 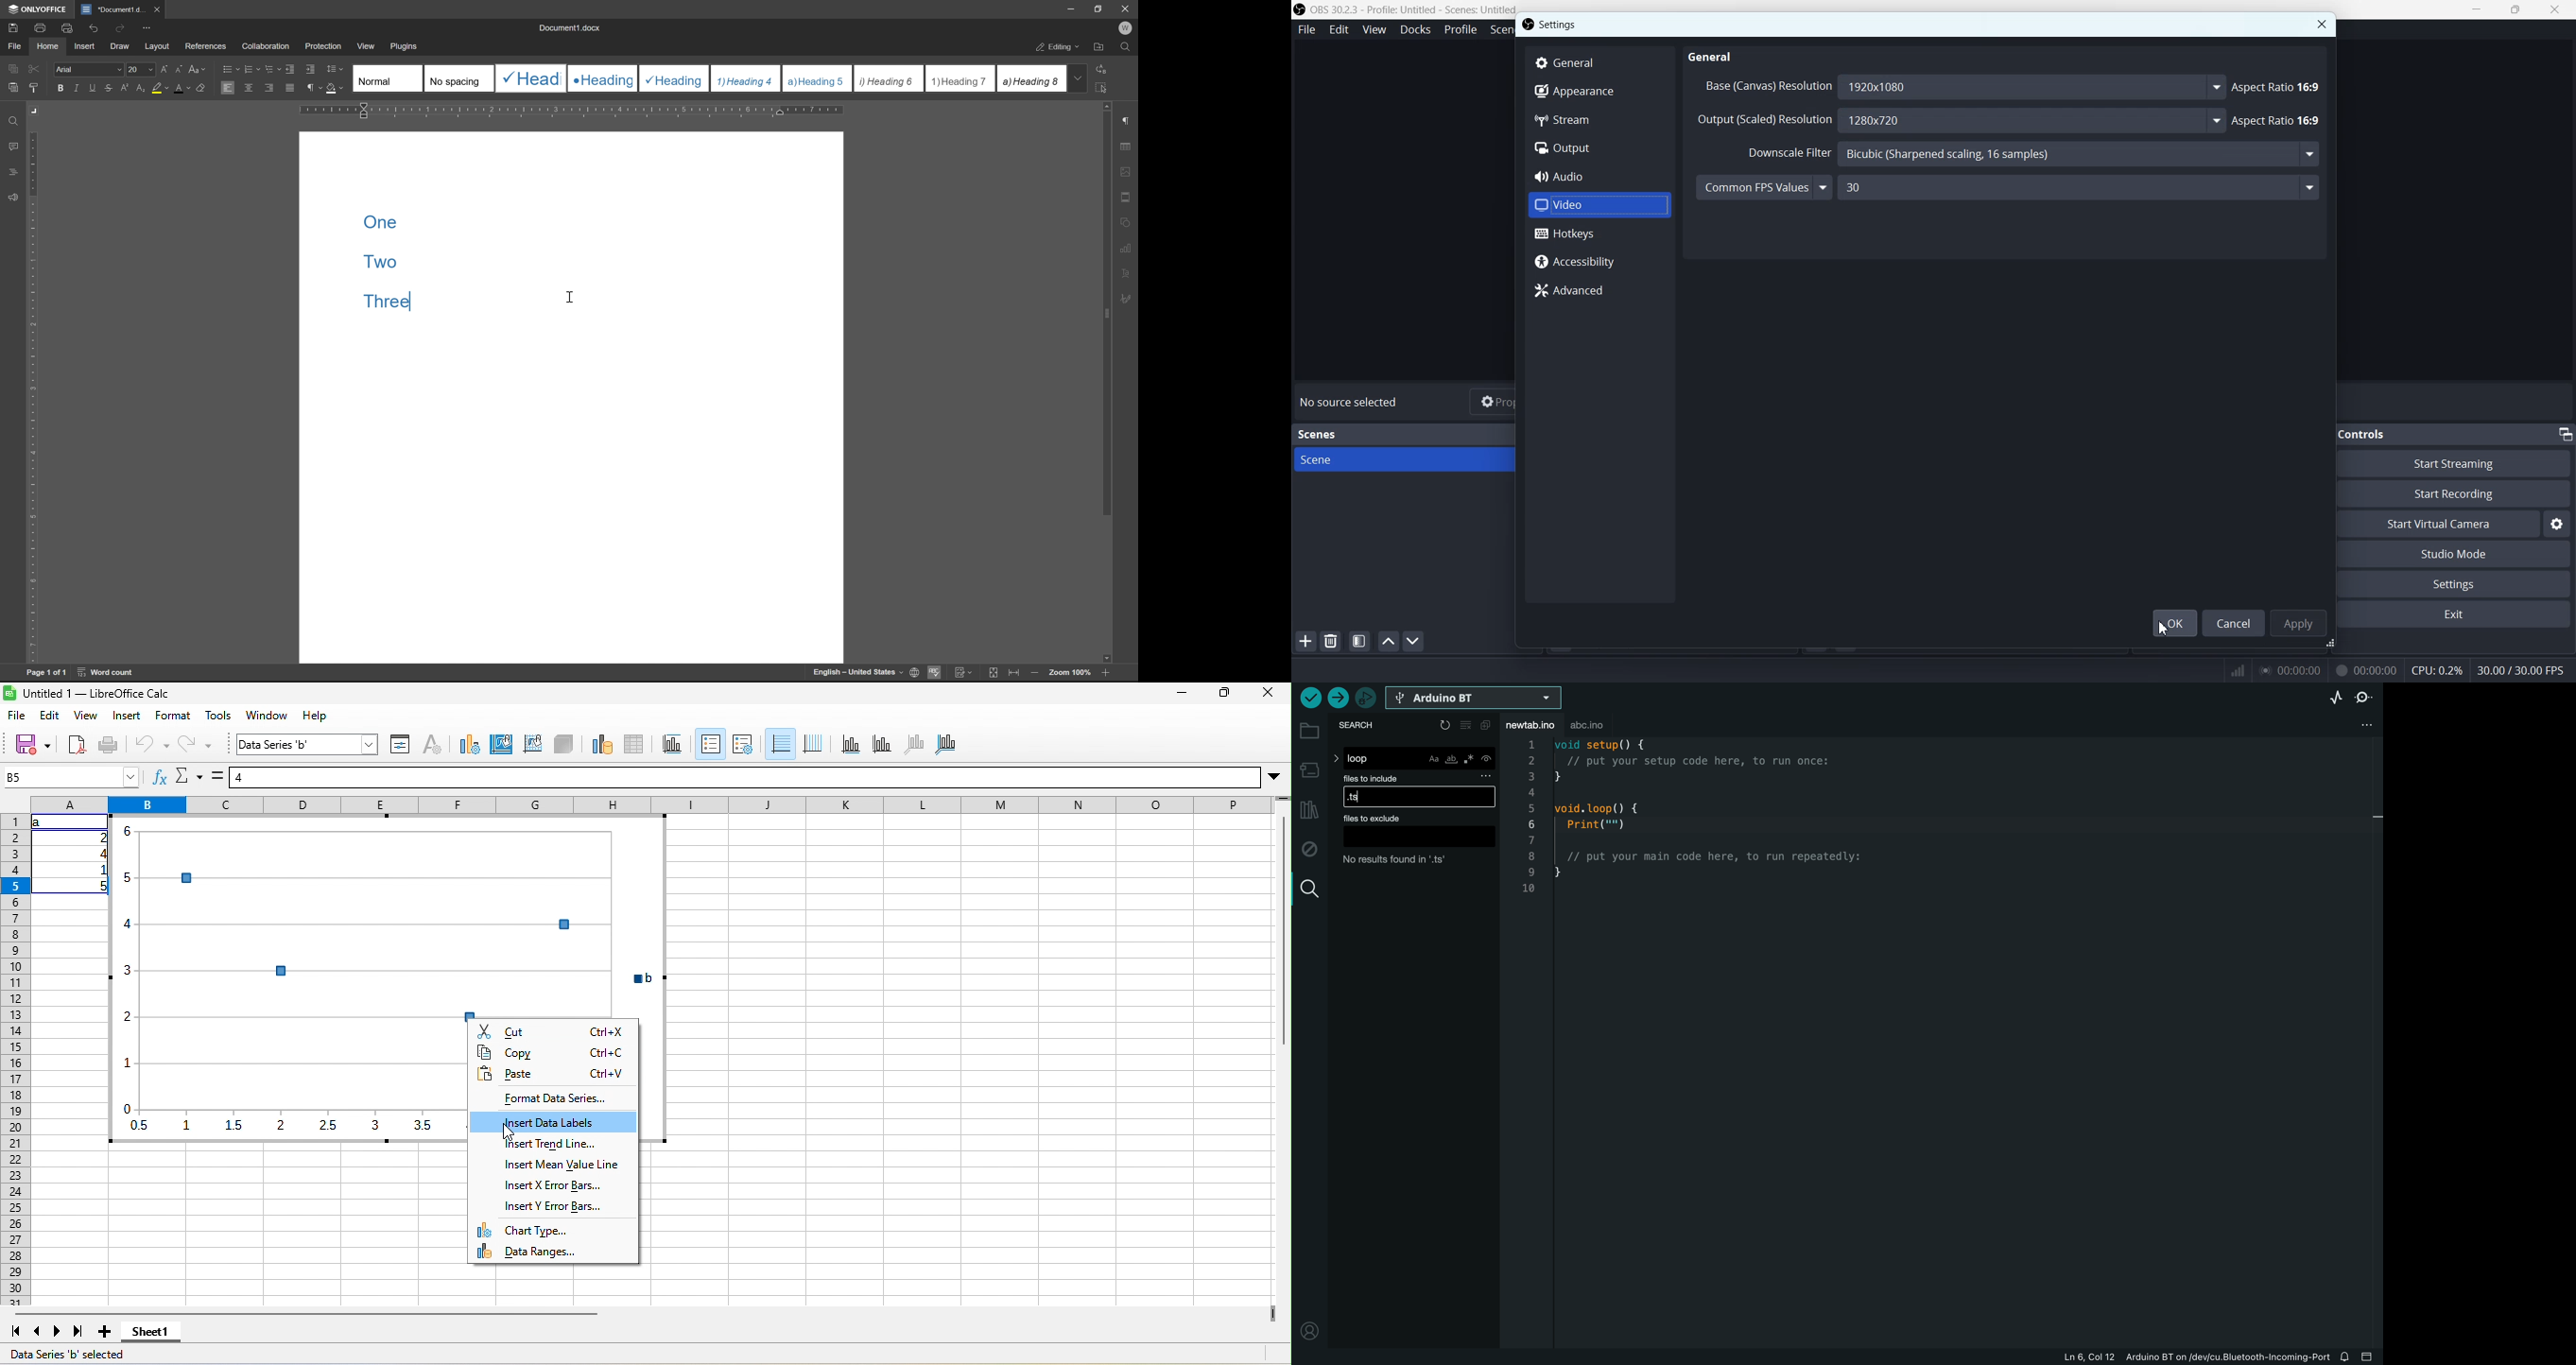 I want to click on multilevel list, so click(x=274, y=69).